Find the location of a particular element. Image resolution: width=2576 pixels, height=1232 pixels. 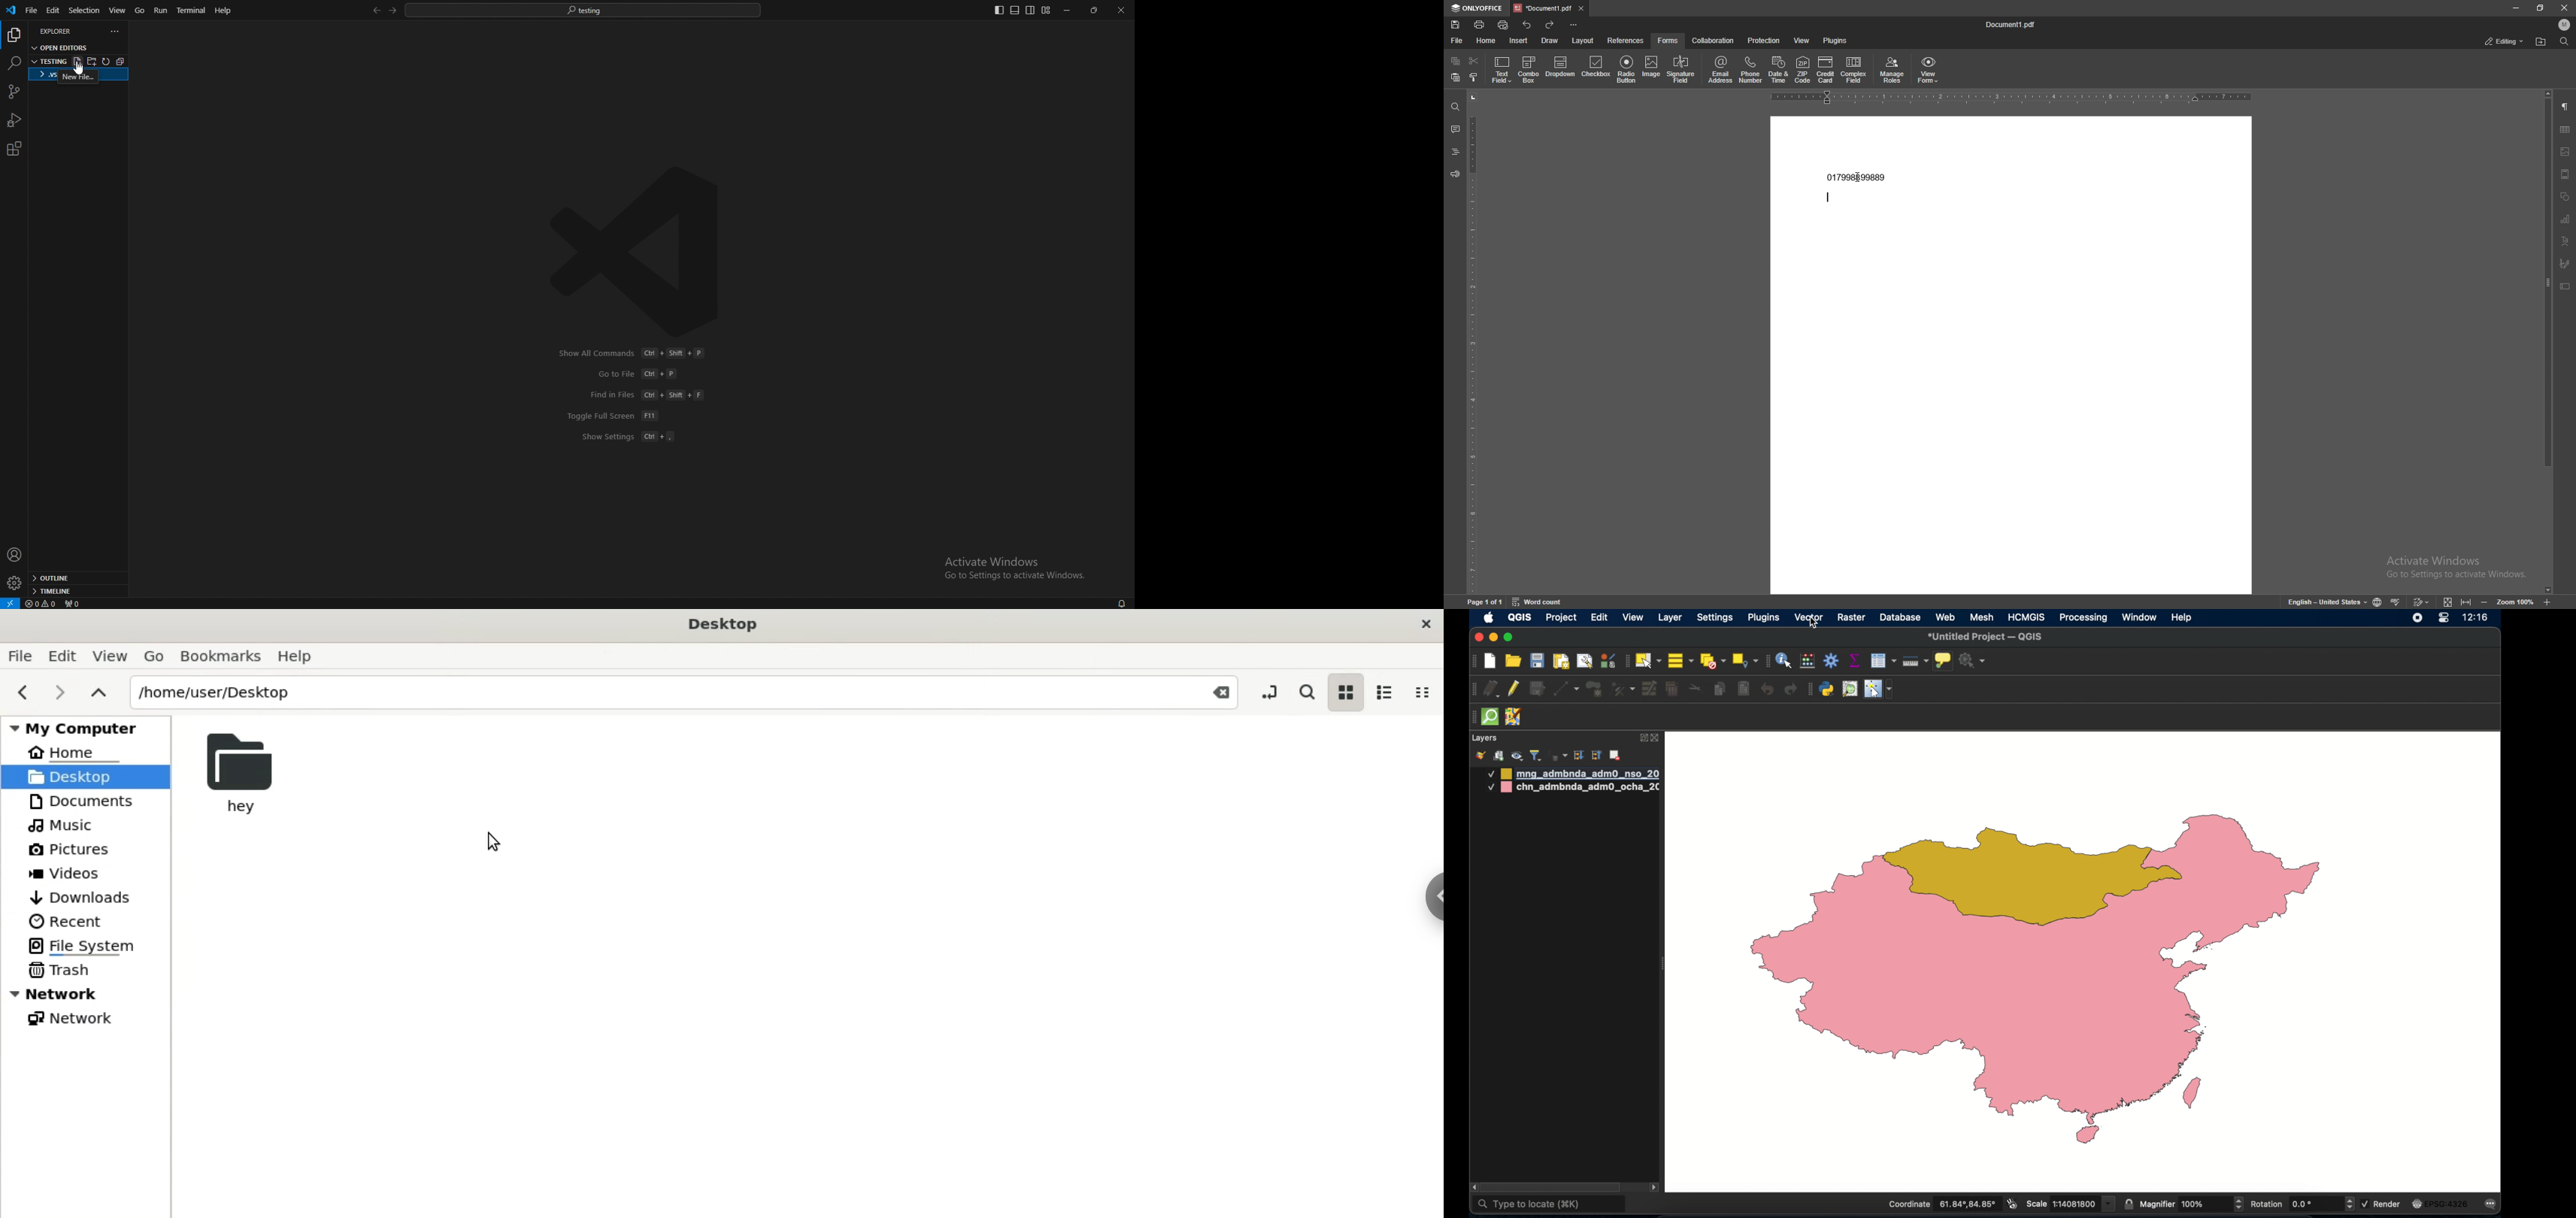

outline is located at coordinates (76, 579).